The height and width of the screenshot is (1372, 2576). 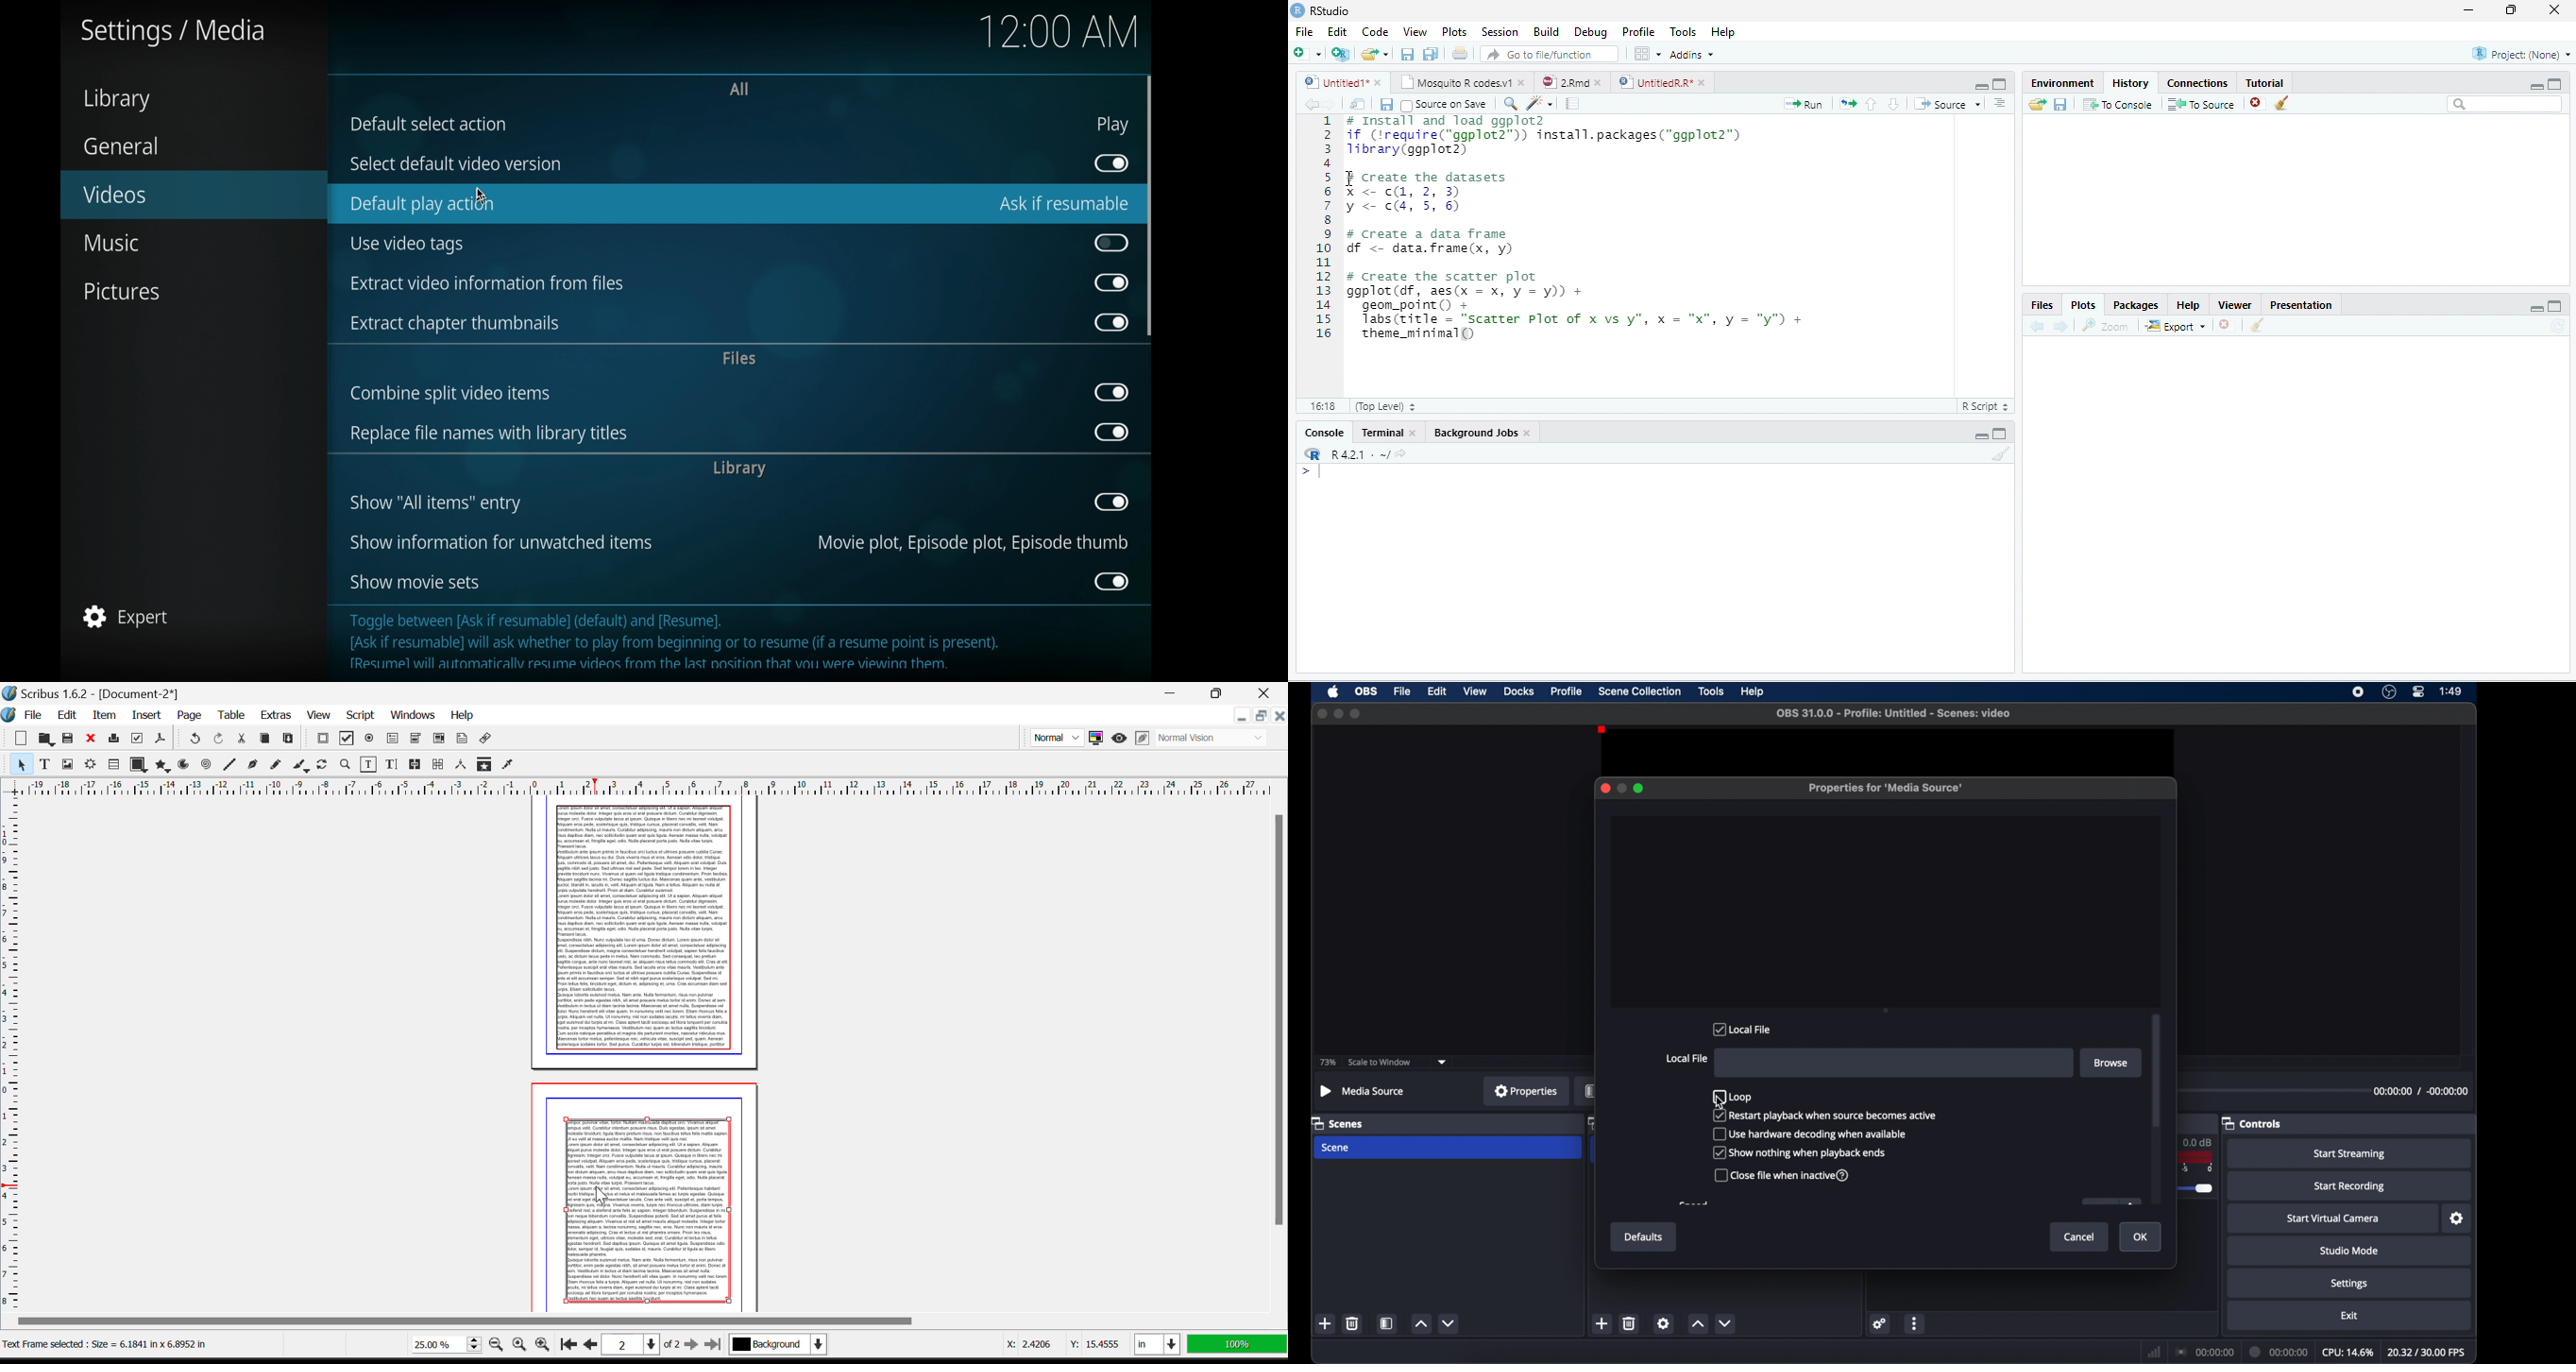 What do you see at coordinates (1216, 737) in the screenshot?
I see `Normal Vision` at bounding box center [1216, 737].